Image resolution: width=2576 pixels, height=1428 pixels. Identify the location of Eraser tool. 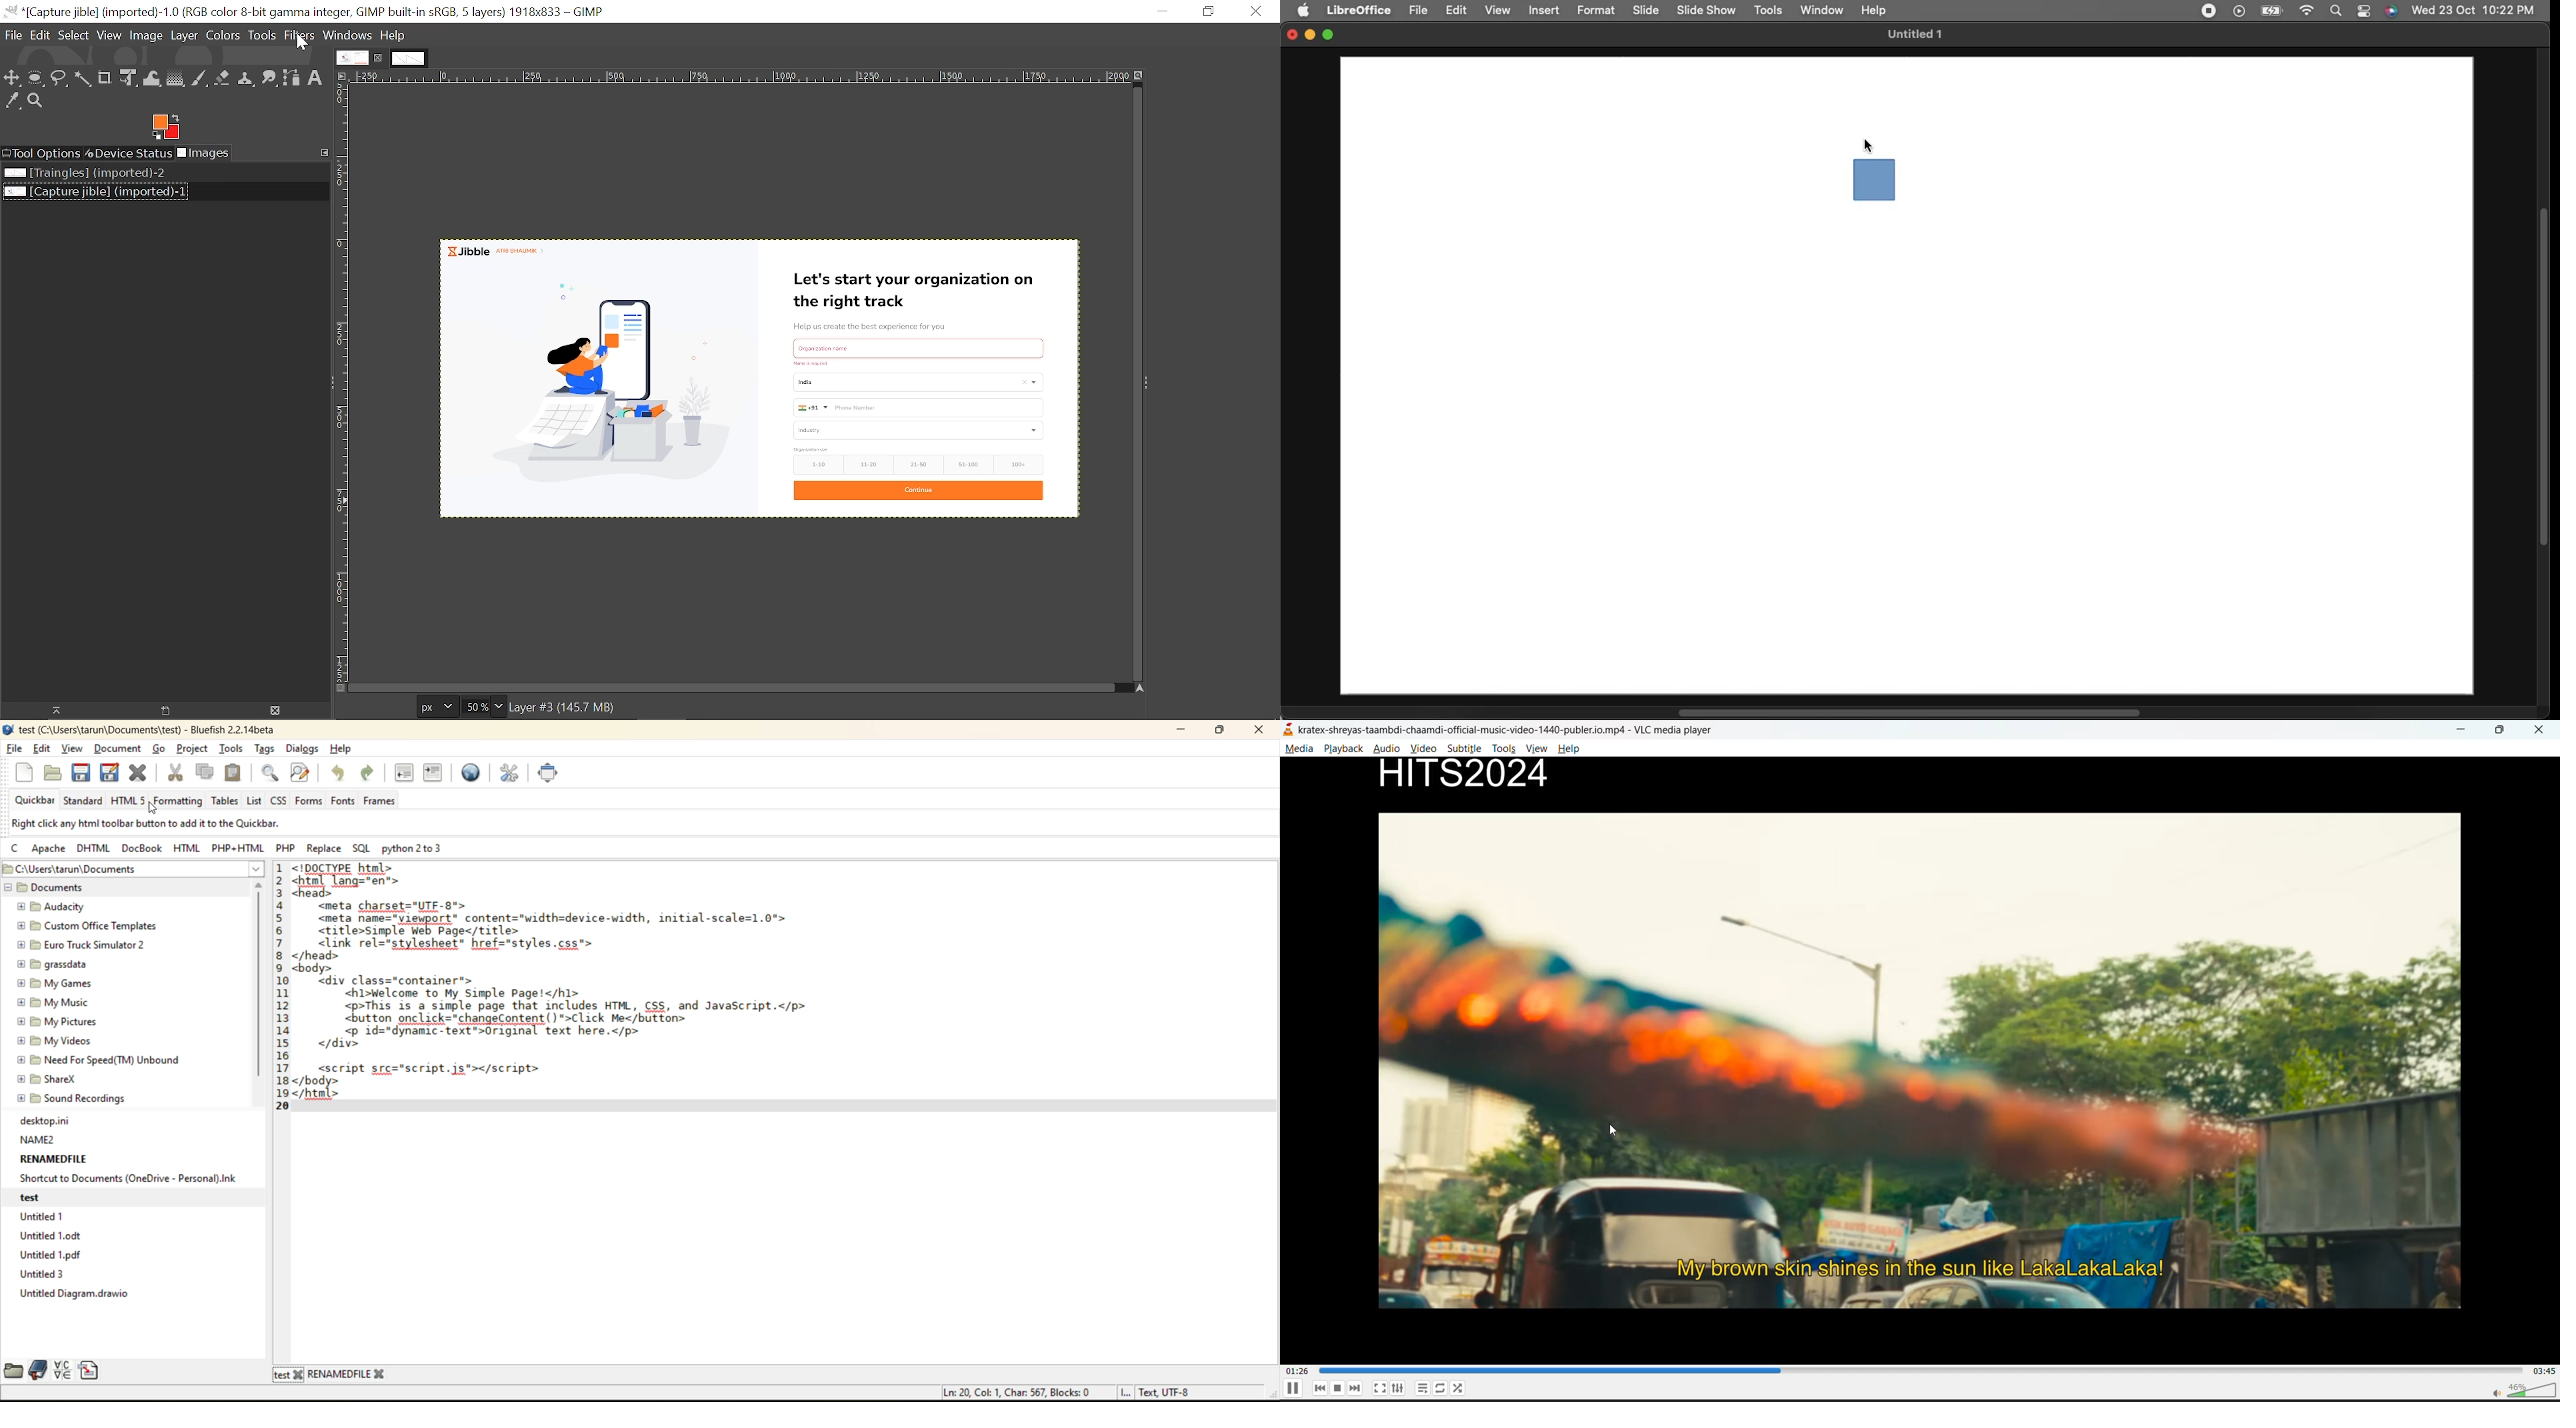
(222, 78).